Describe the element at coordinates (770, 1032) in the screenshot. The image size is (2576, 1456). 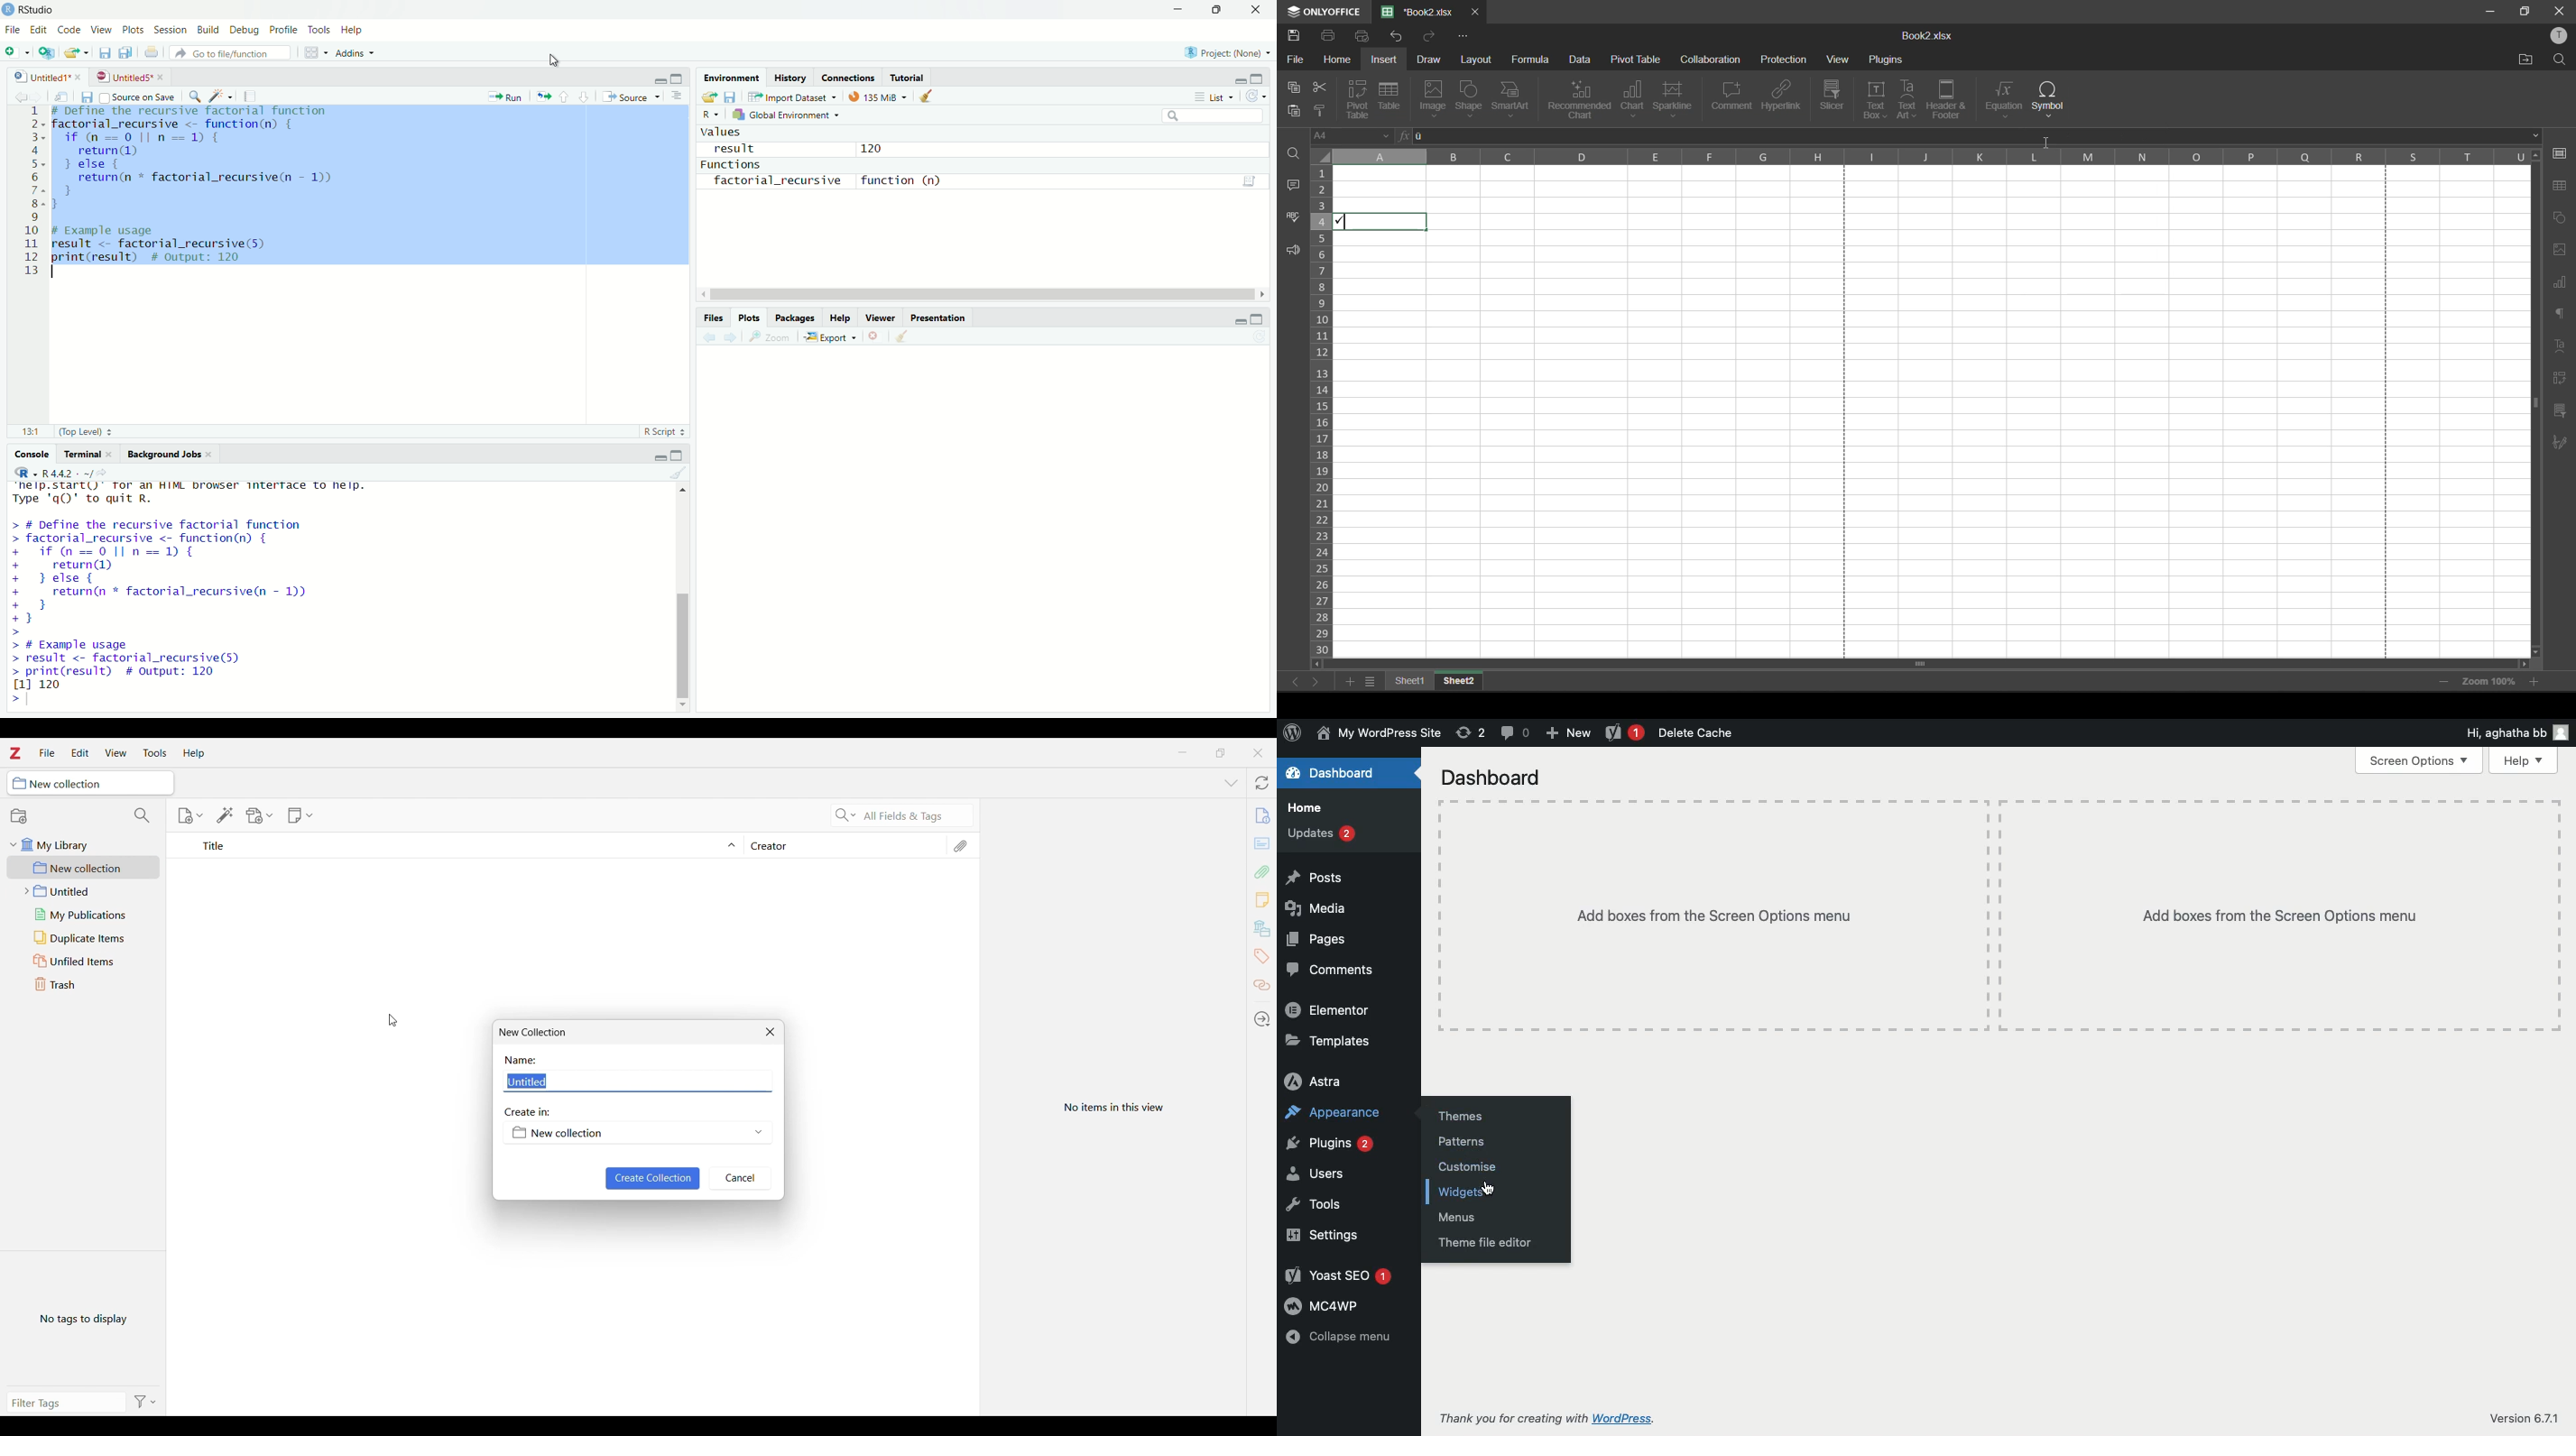
I see `Close New collection window` at that location.